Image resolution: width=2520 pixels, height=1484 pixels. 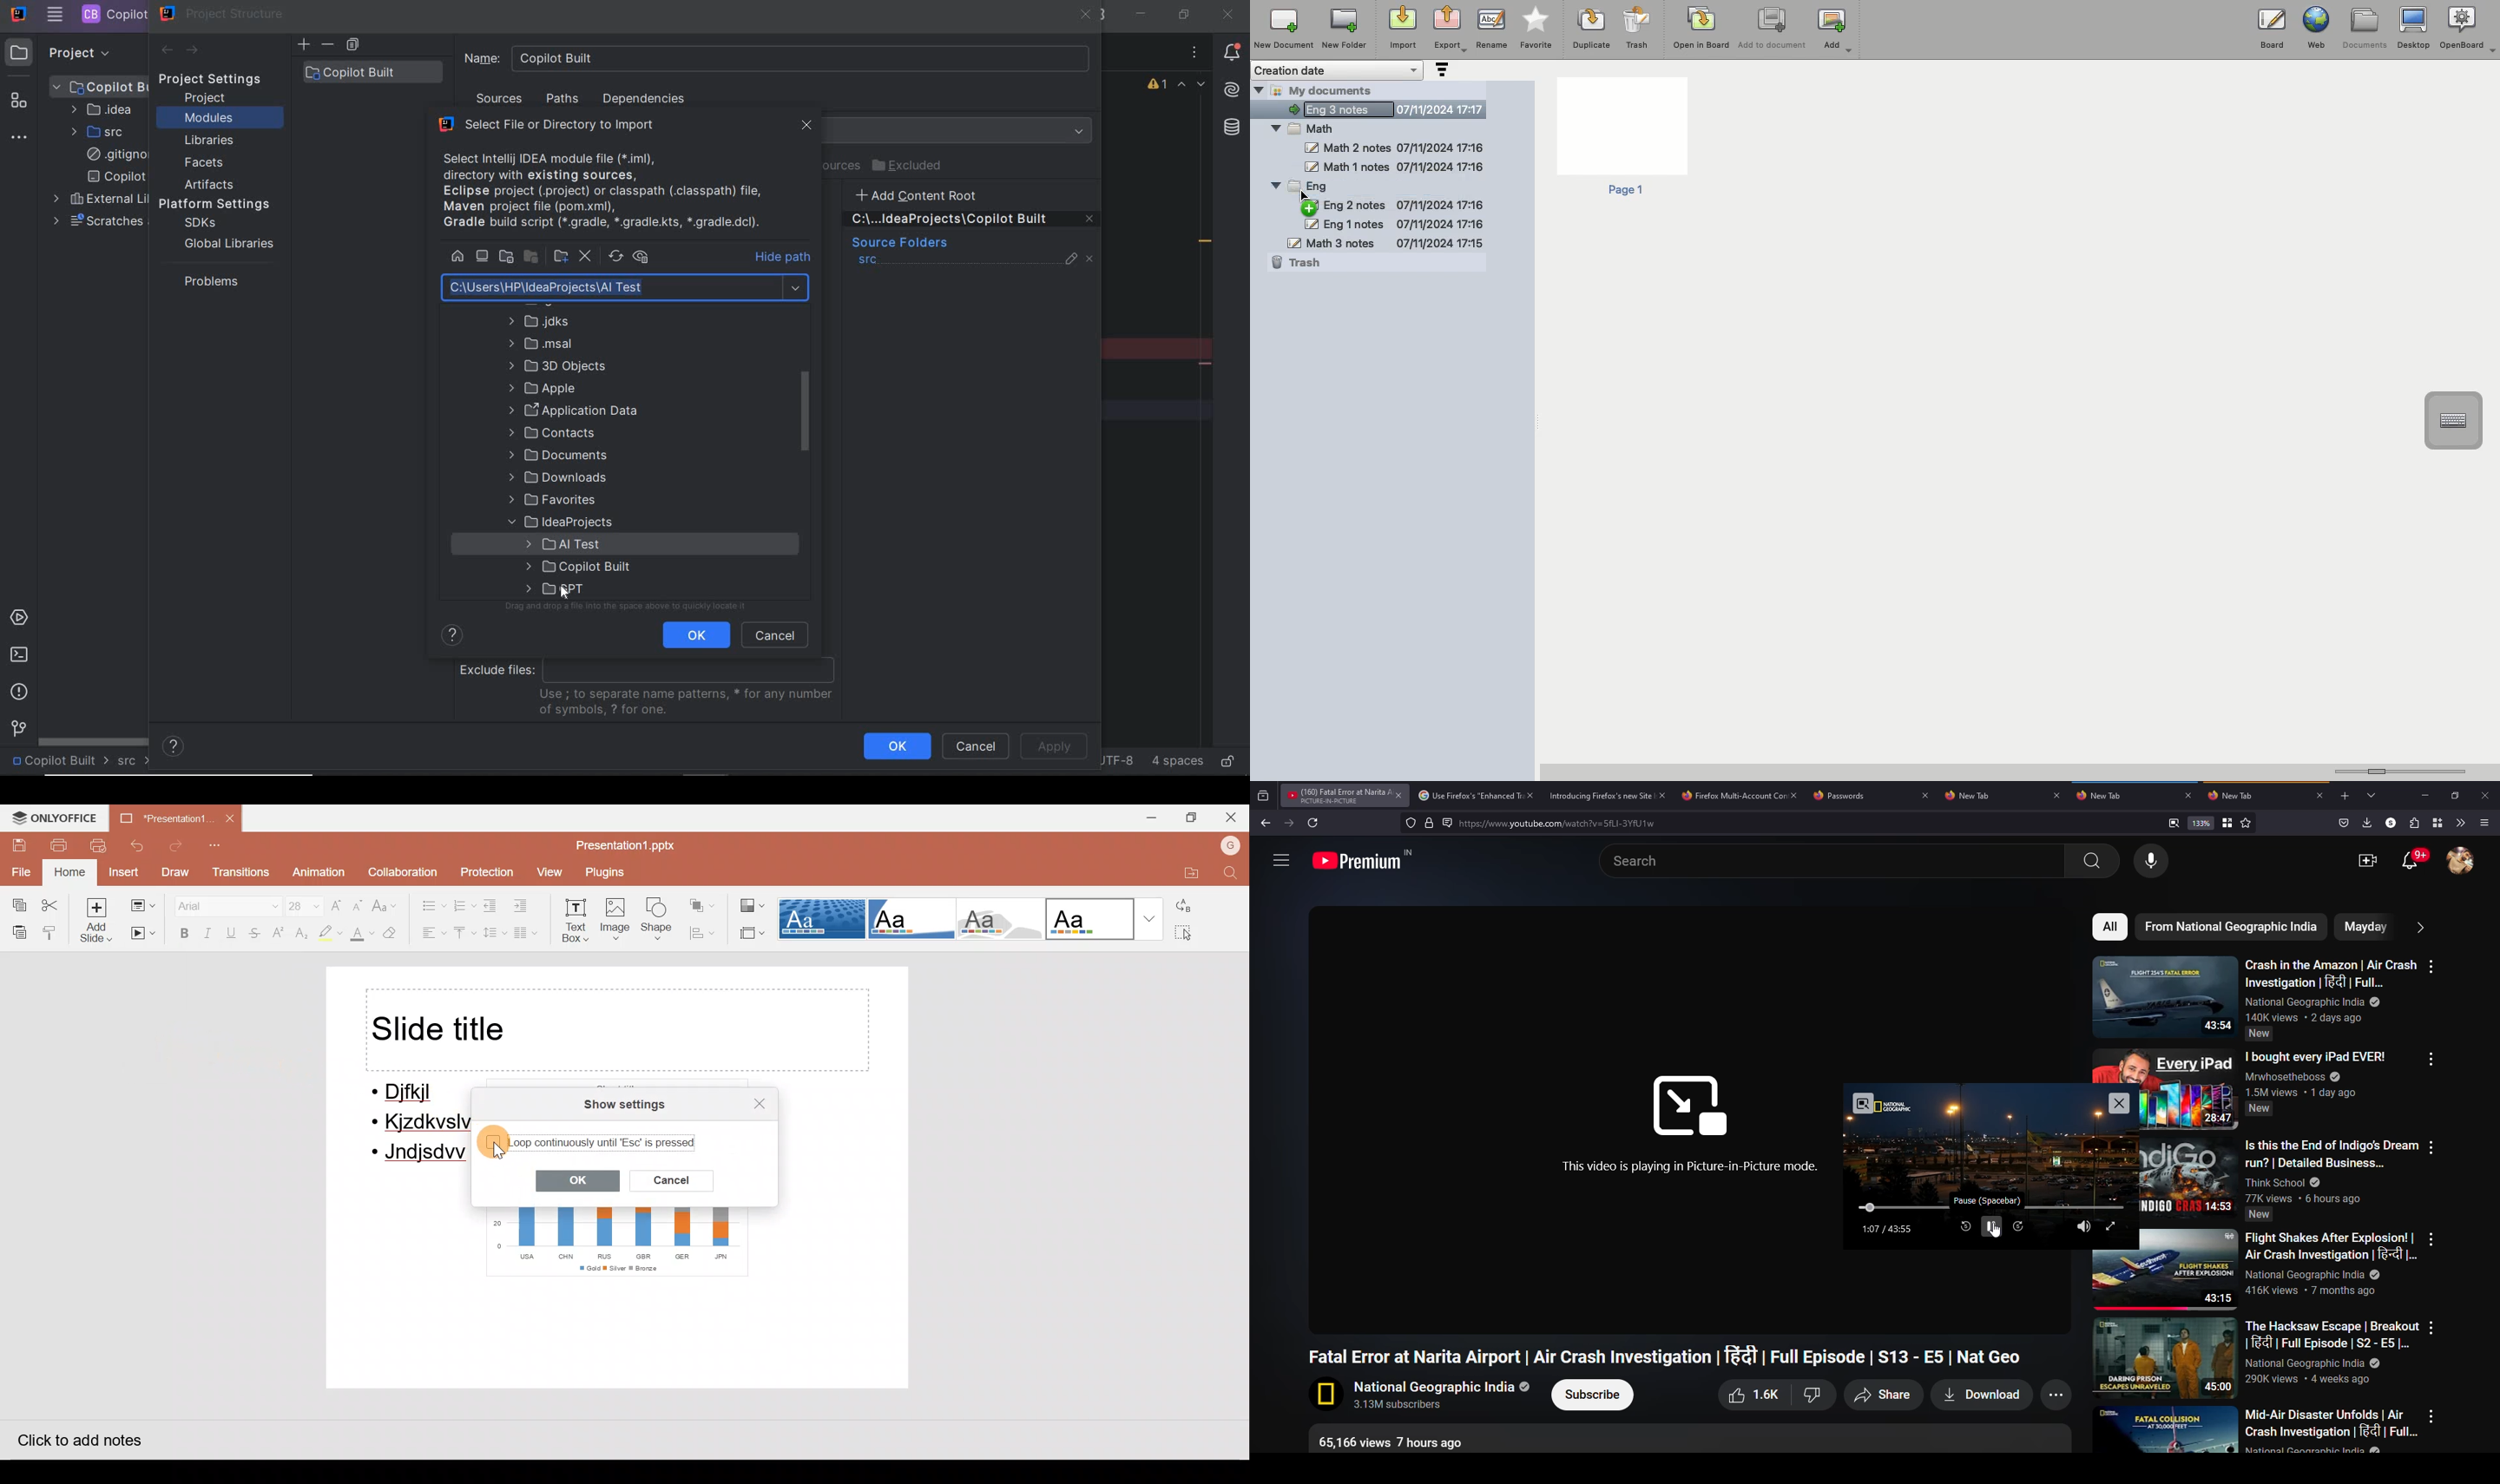 I want to click on next, so click(x=2020, y=1225).